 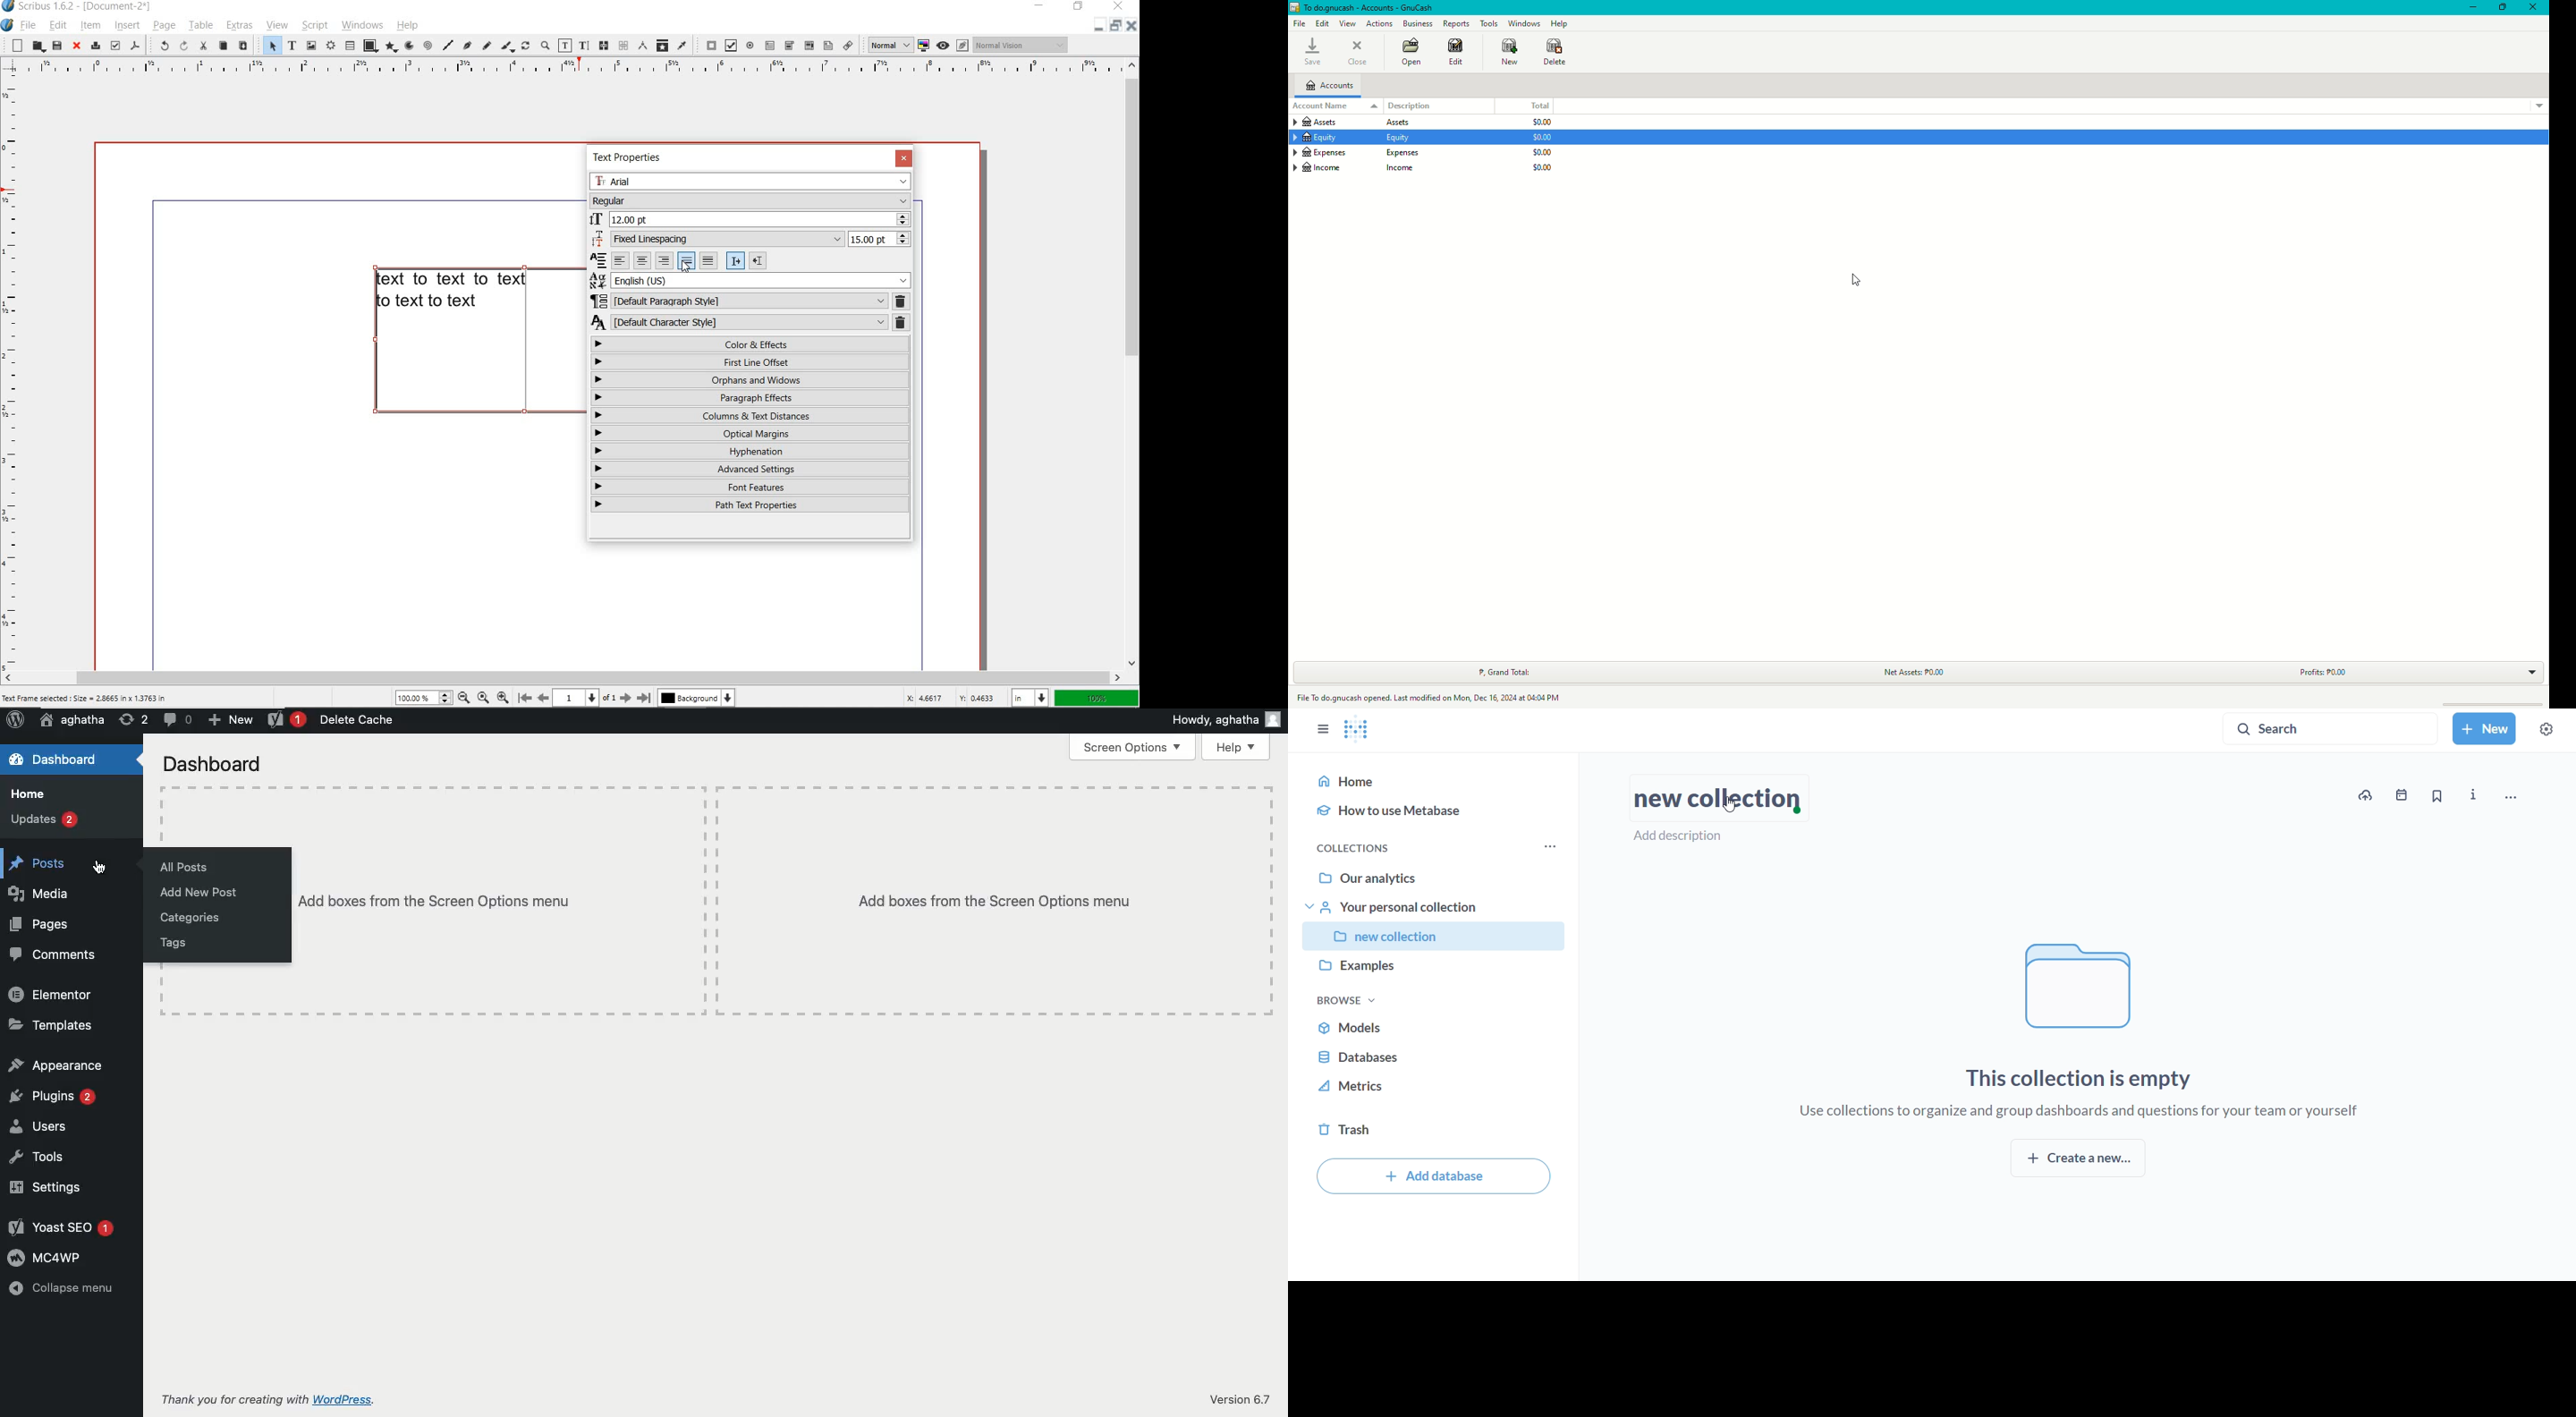 What do you see at coordinates (188, 865) in the screenshot?
I see `All posts` at bounding box center [188, 865].